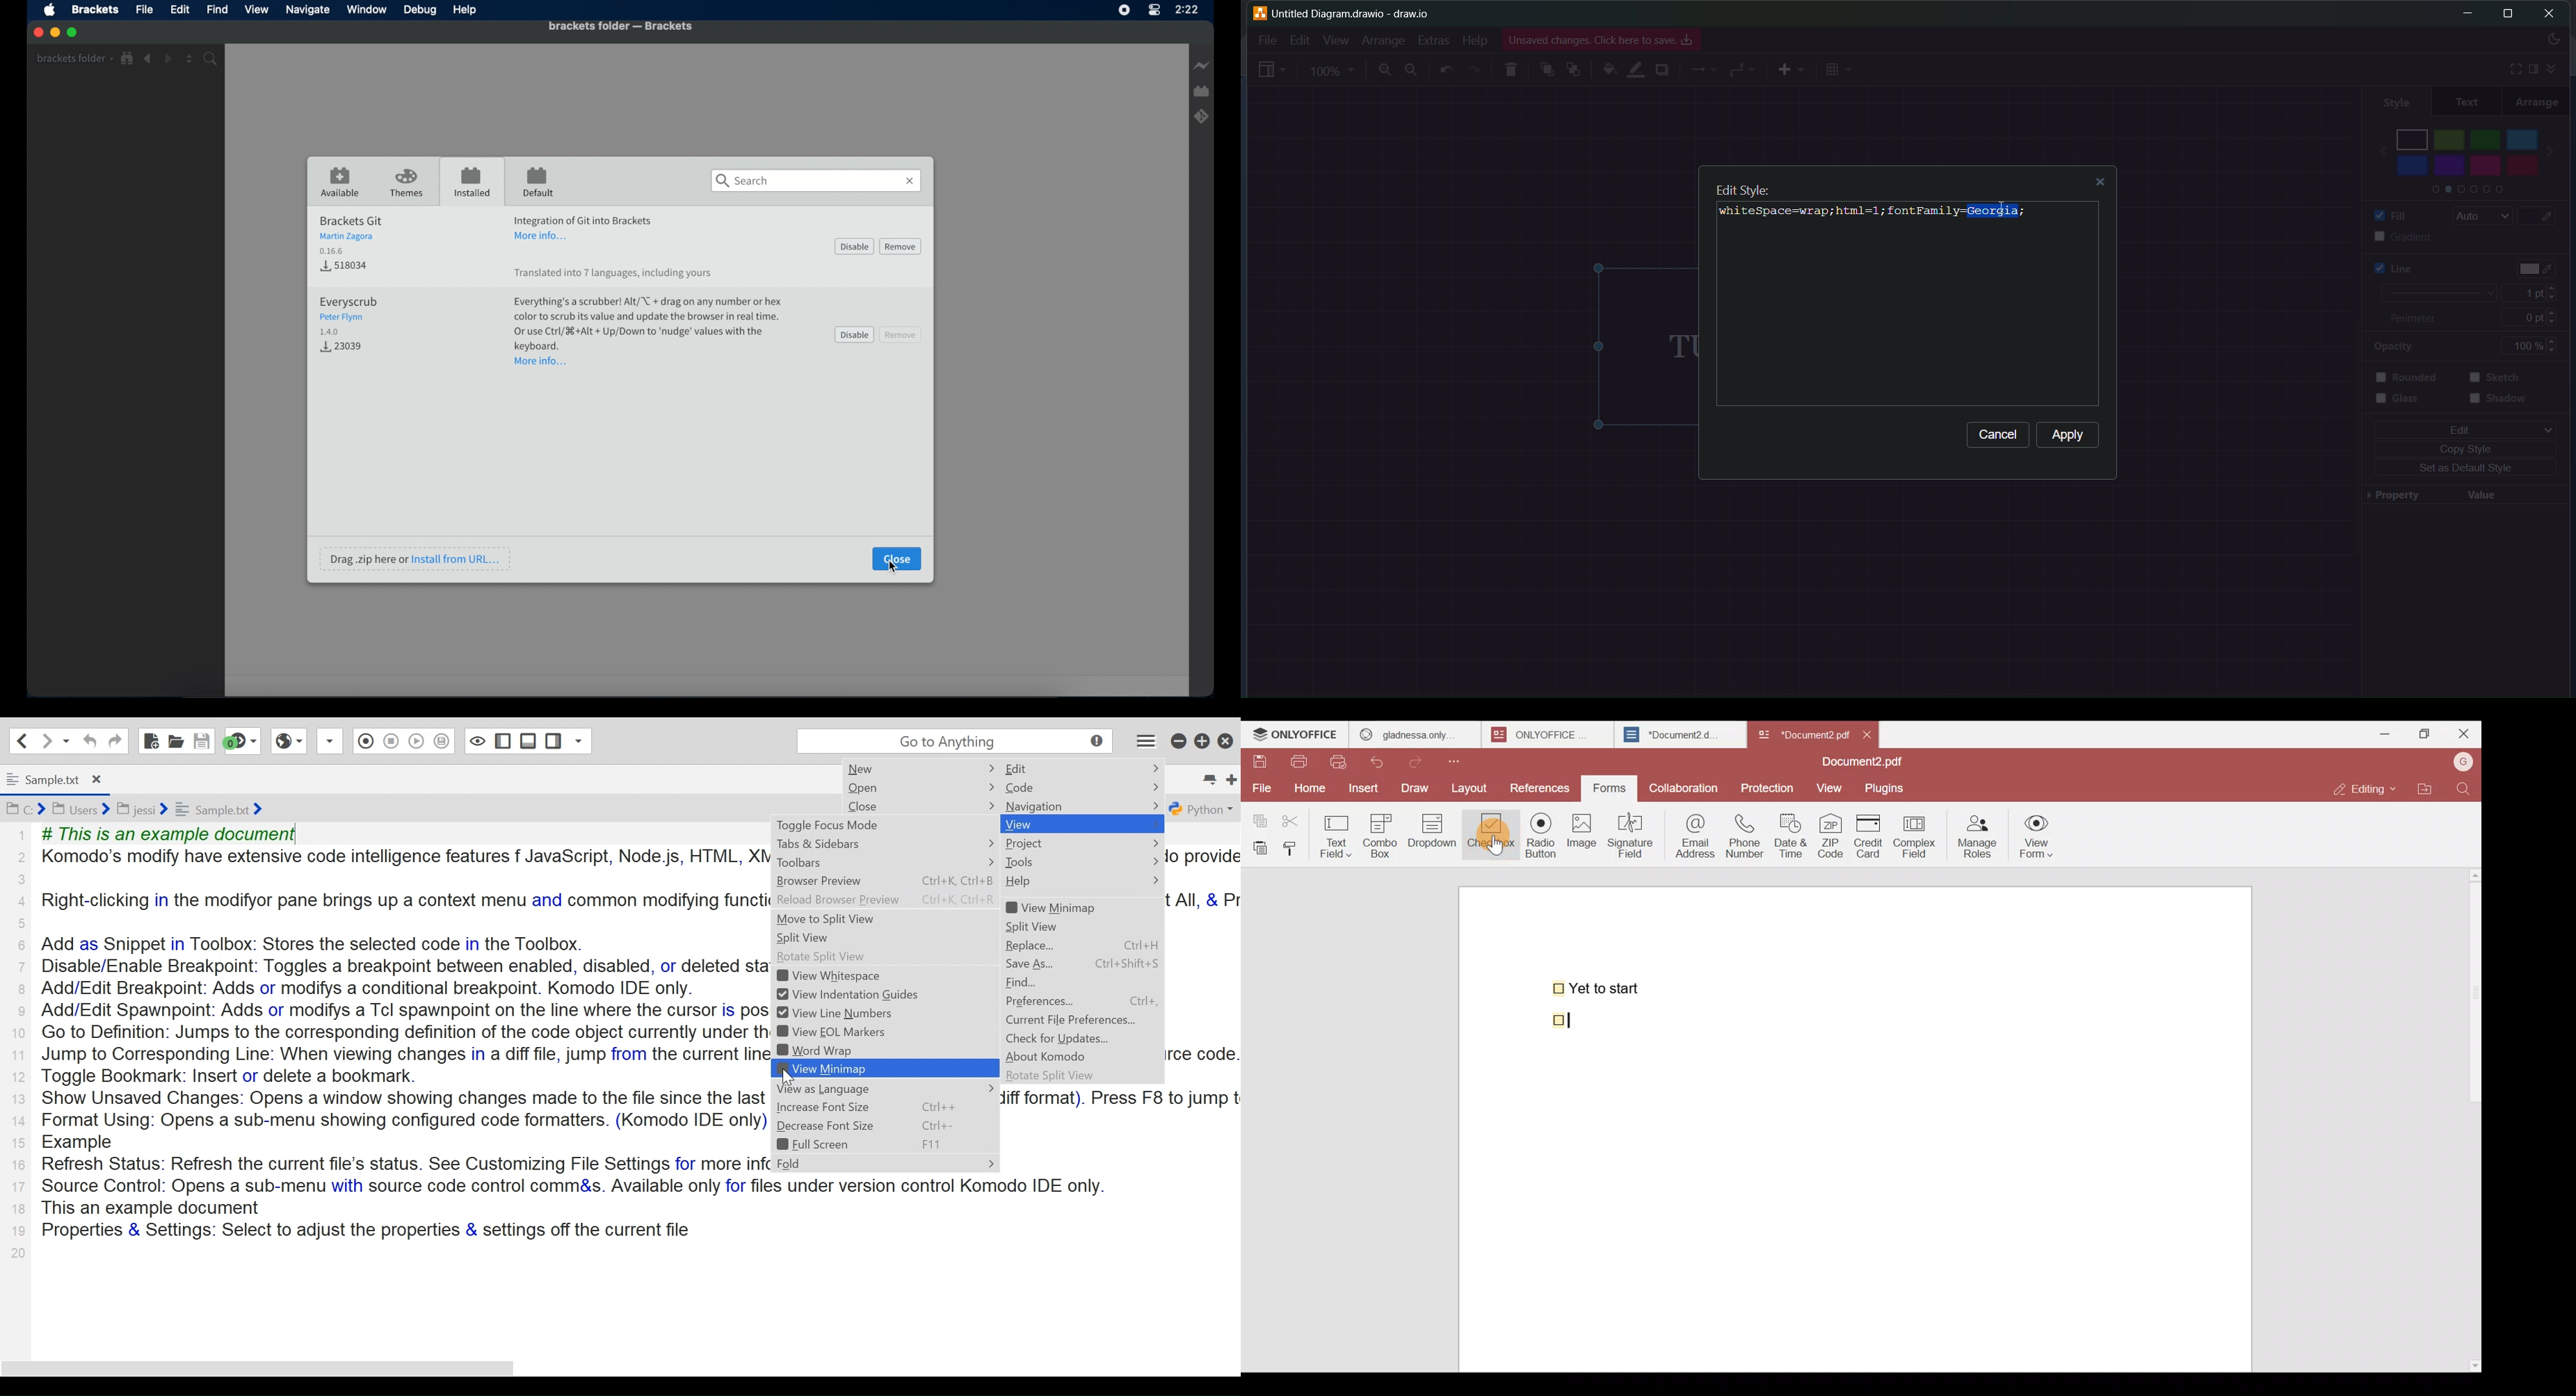 This screenshot has height=1400, width=2576. Describe the element at coordinates (1746, 836) in the screenshot. I see `Phone number` at that location.